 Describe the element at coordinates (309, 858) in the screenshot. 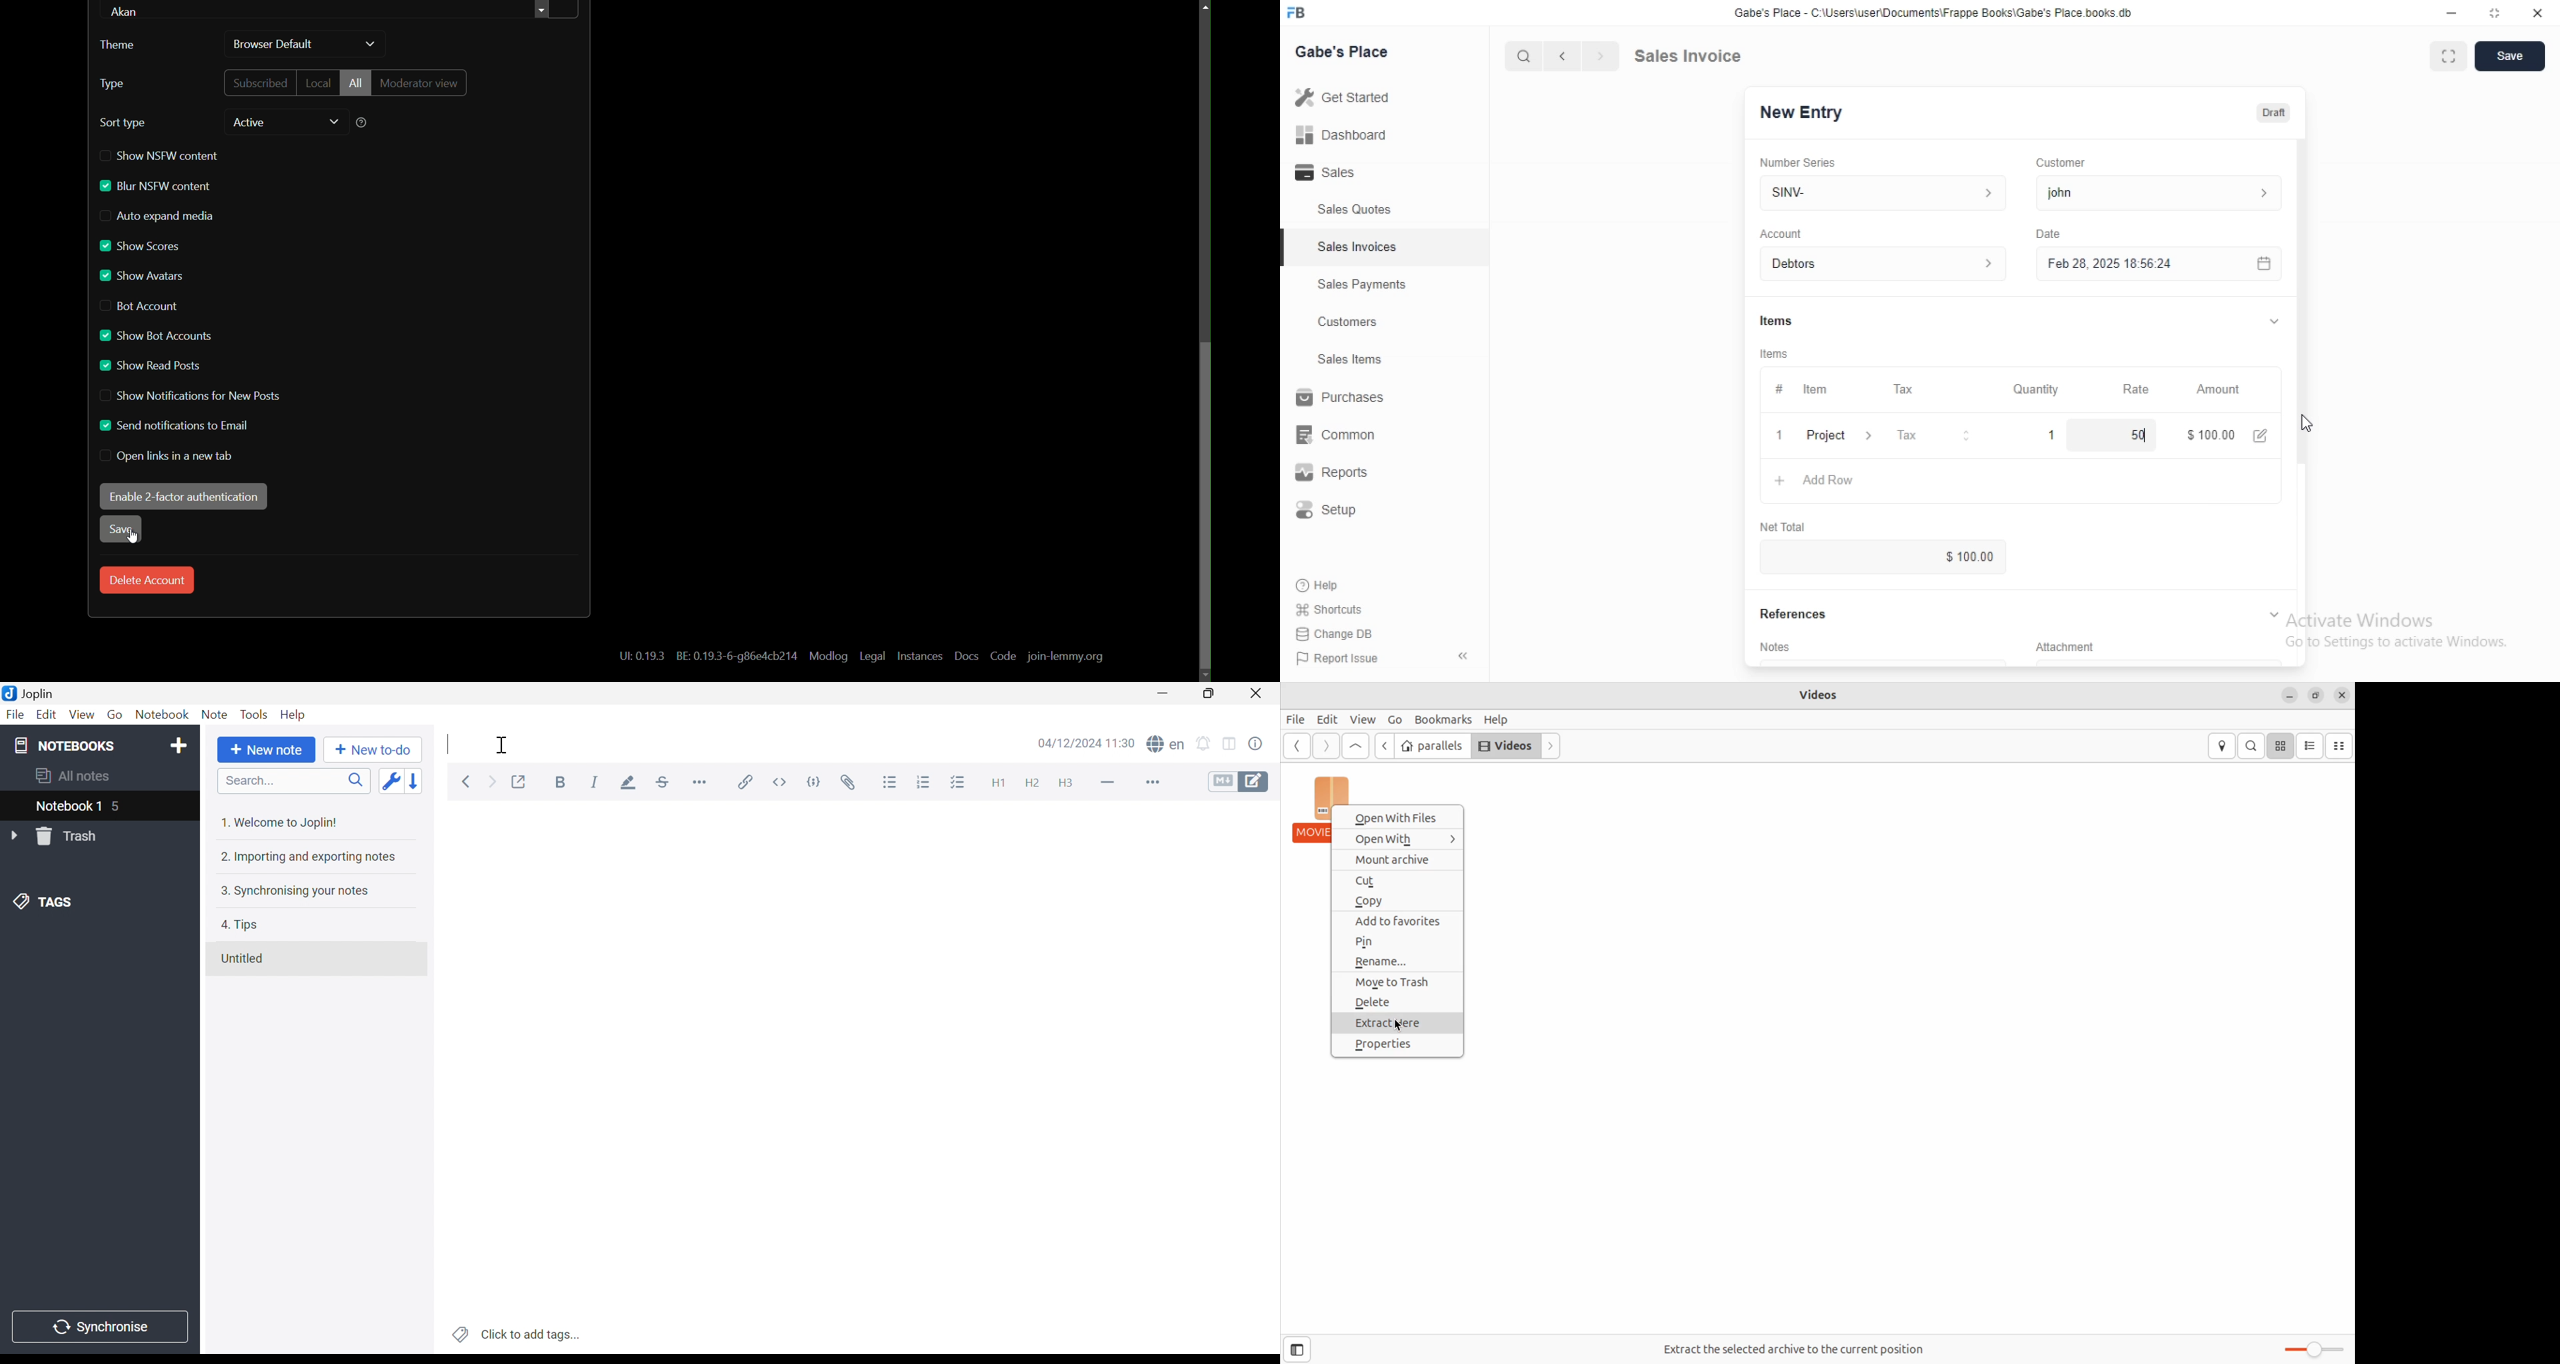

I see `2. Importing and exporting notes` at that location.